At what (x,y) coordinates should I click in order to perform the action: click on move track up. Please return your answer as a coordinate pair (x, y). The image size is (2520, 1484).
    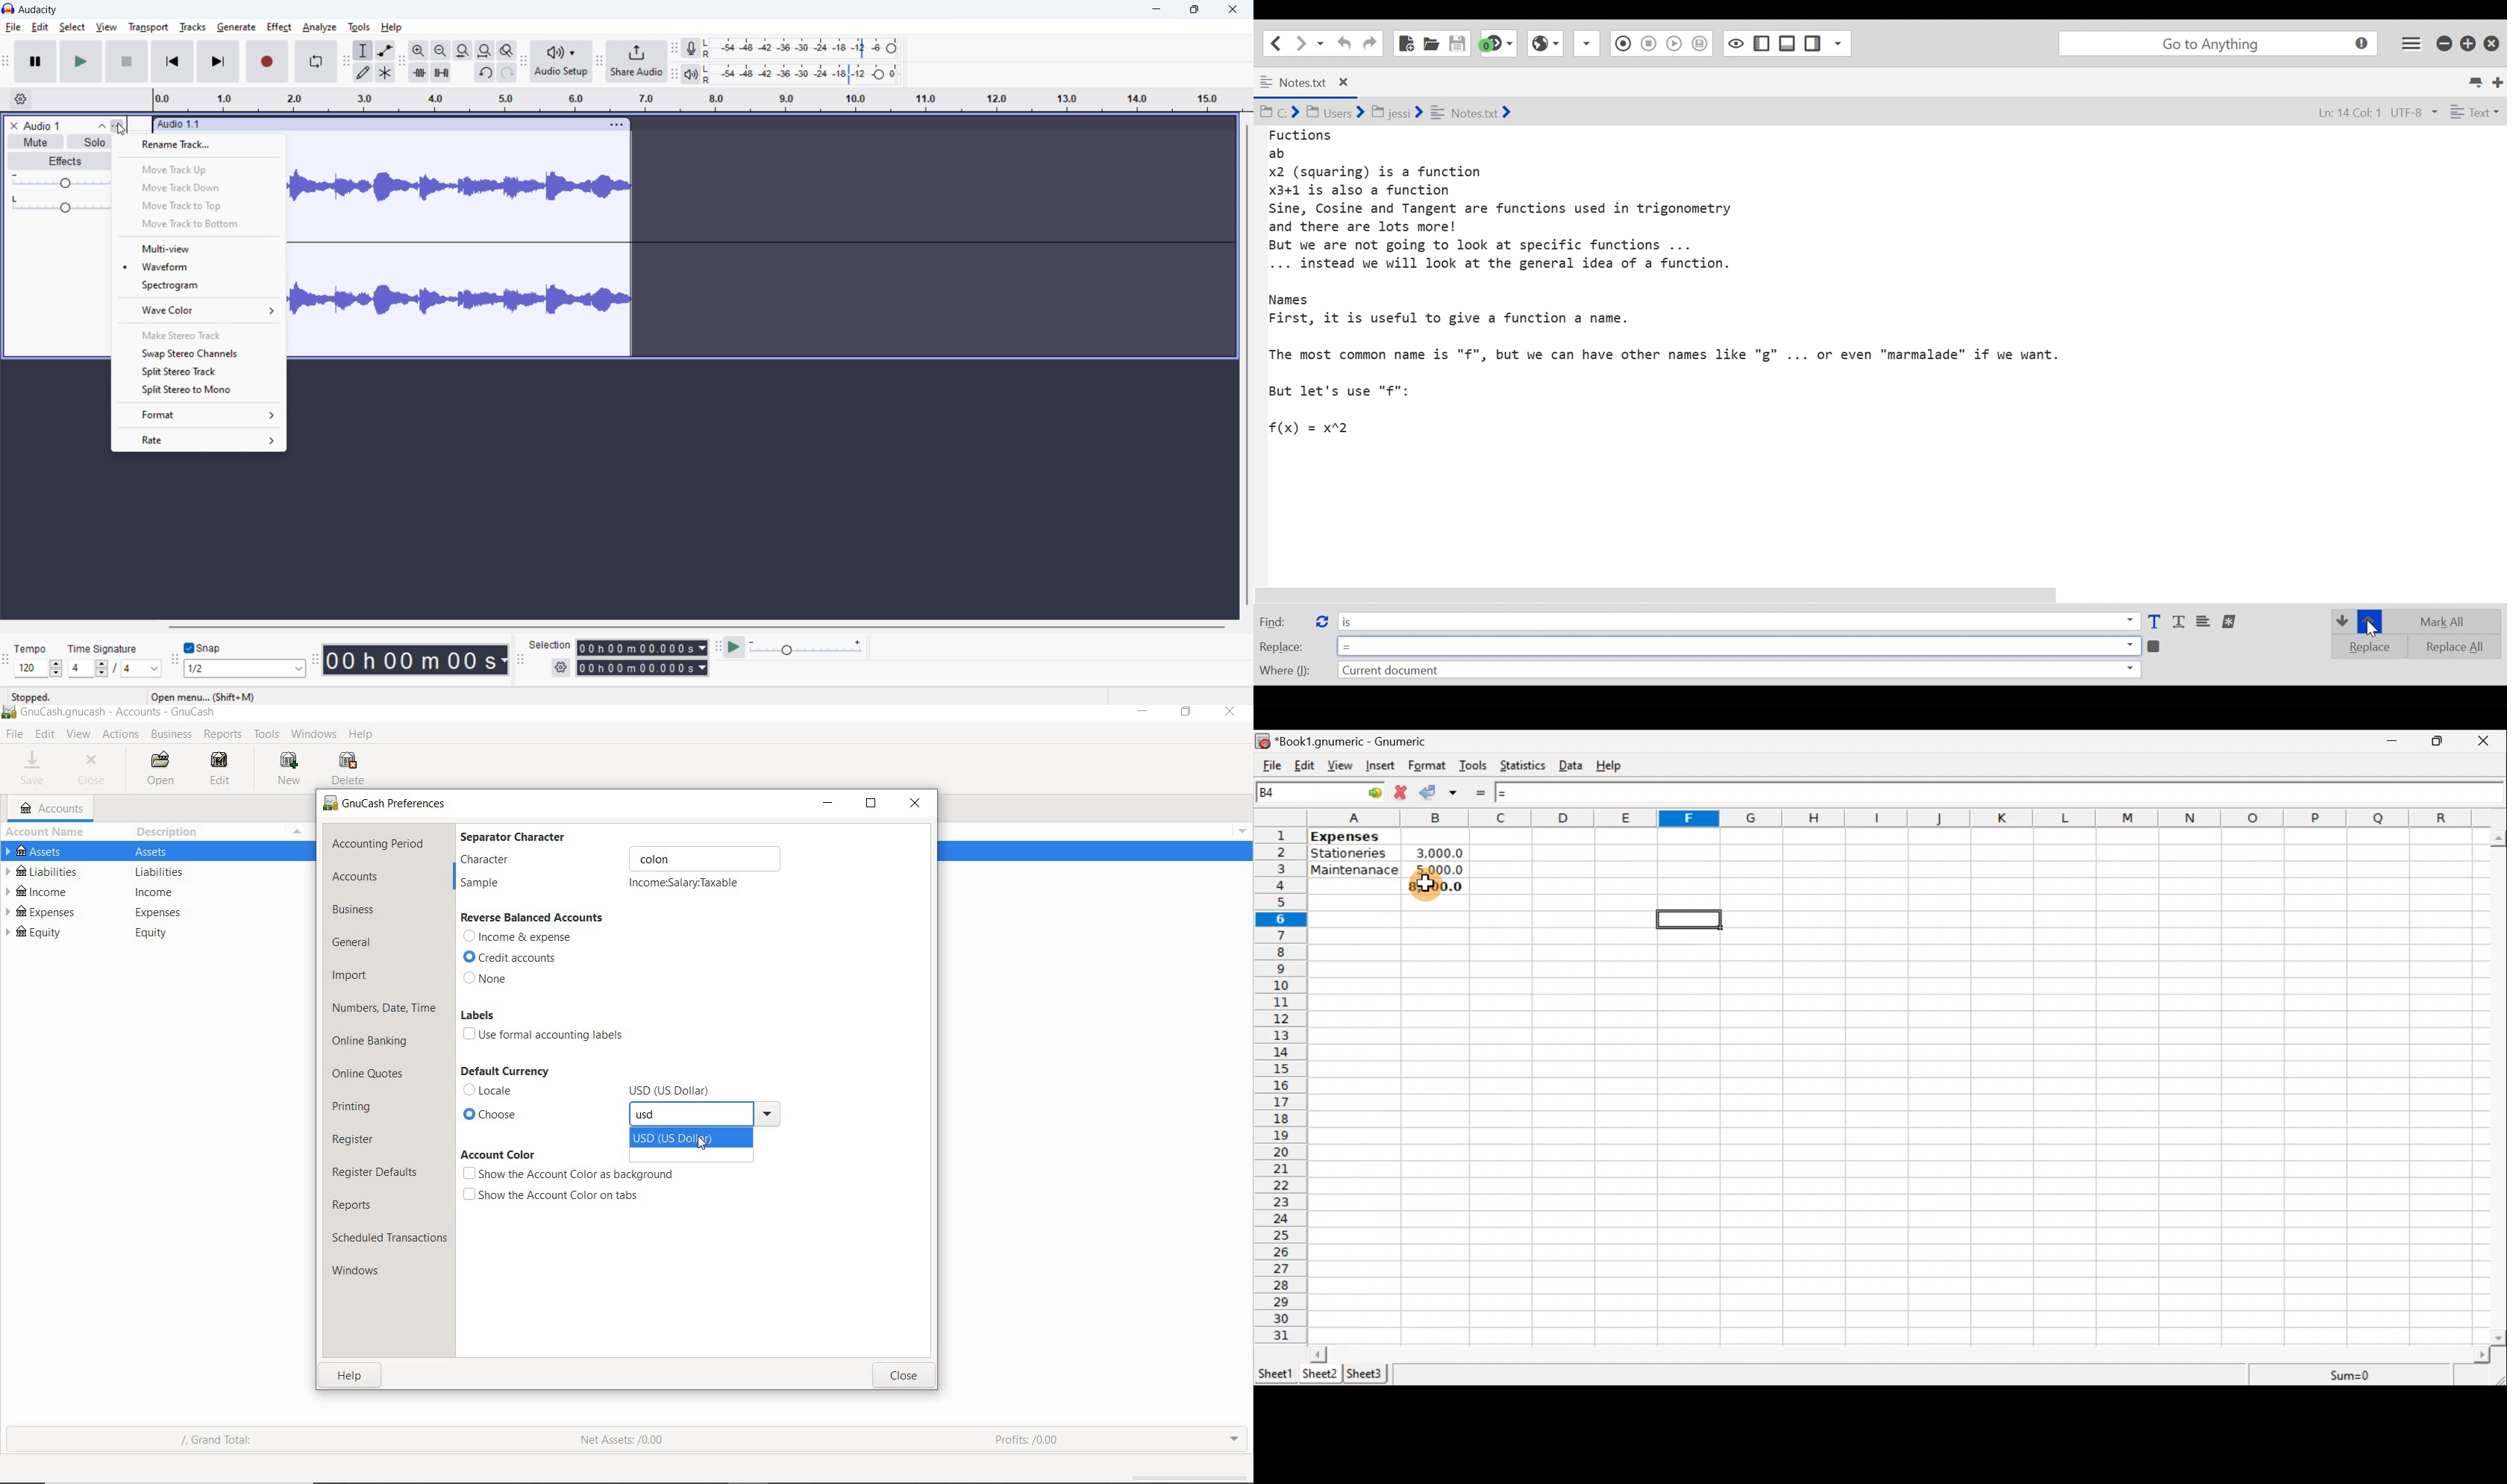
    Looking at the image, I should click on (200, 170).